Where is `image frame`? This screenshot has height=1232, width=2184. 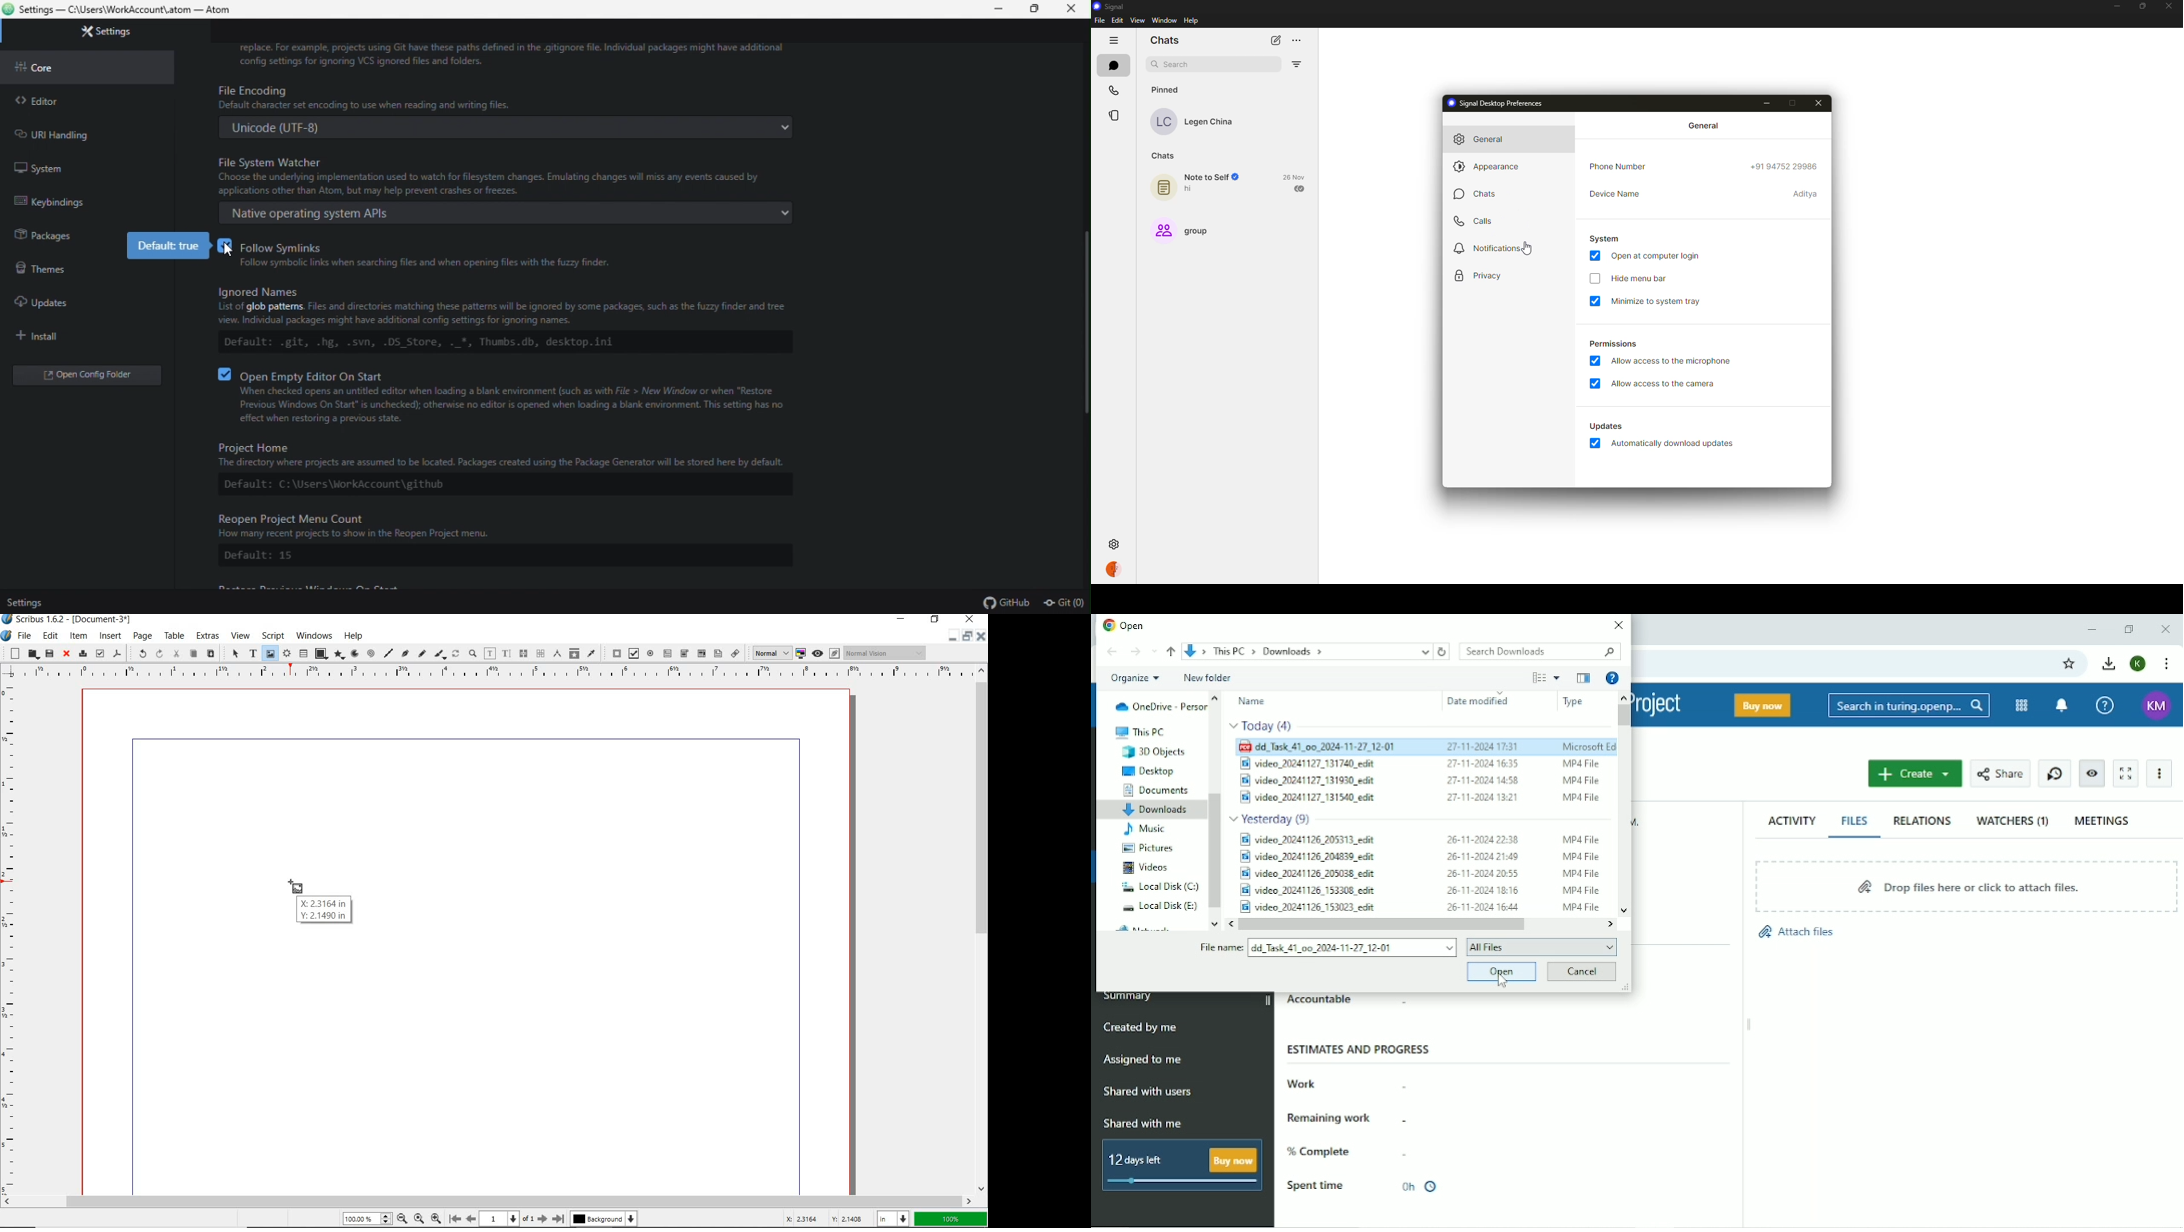 image frame is located at coordinates (269, 654).